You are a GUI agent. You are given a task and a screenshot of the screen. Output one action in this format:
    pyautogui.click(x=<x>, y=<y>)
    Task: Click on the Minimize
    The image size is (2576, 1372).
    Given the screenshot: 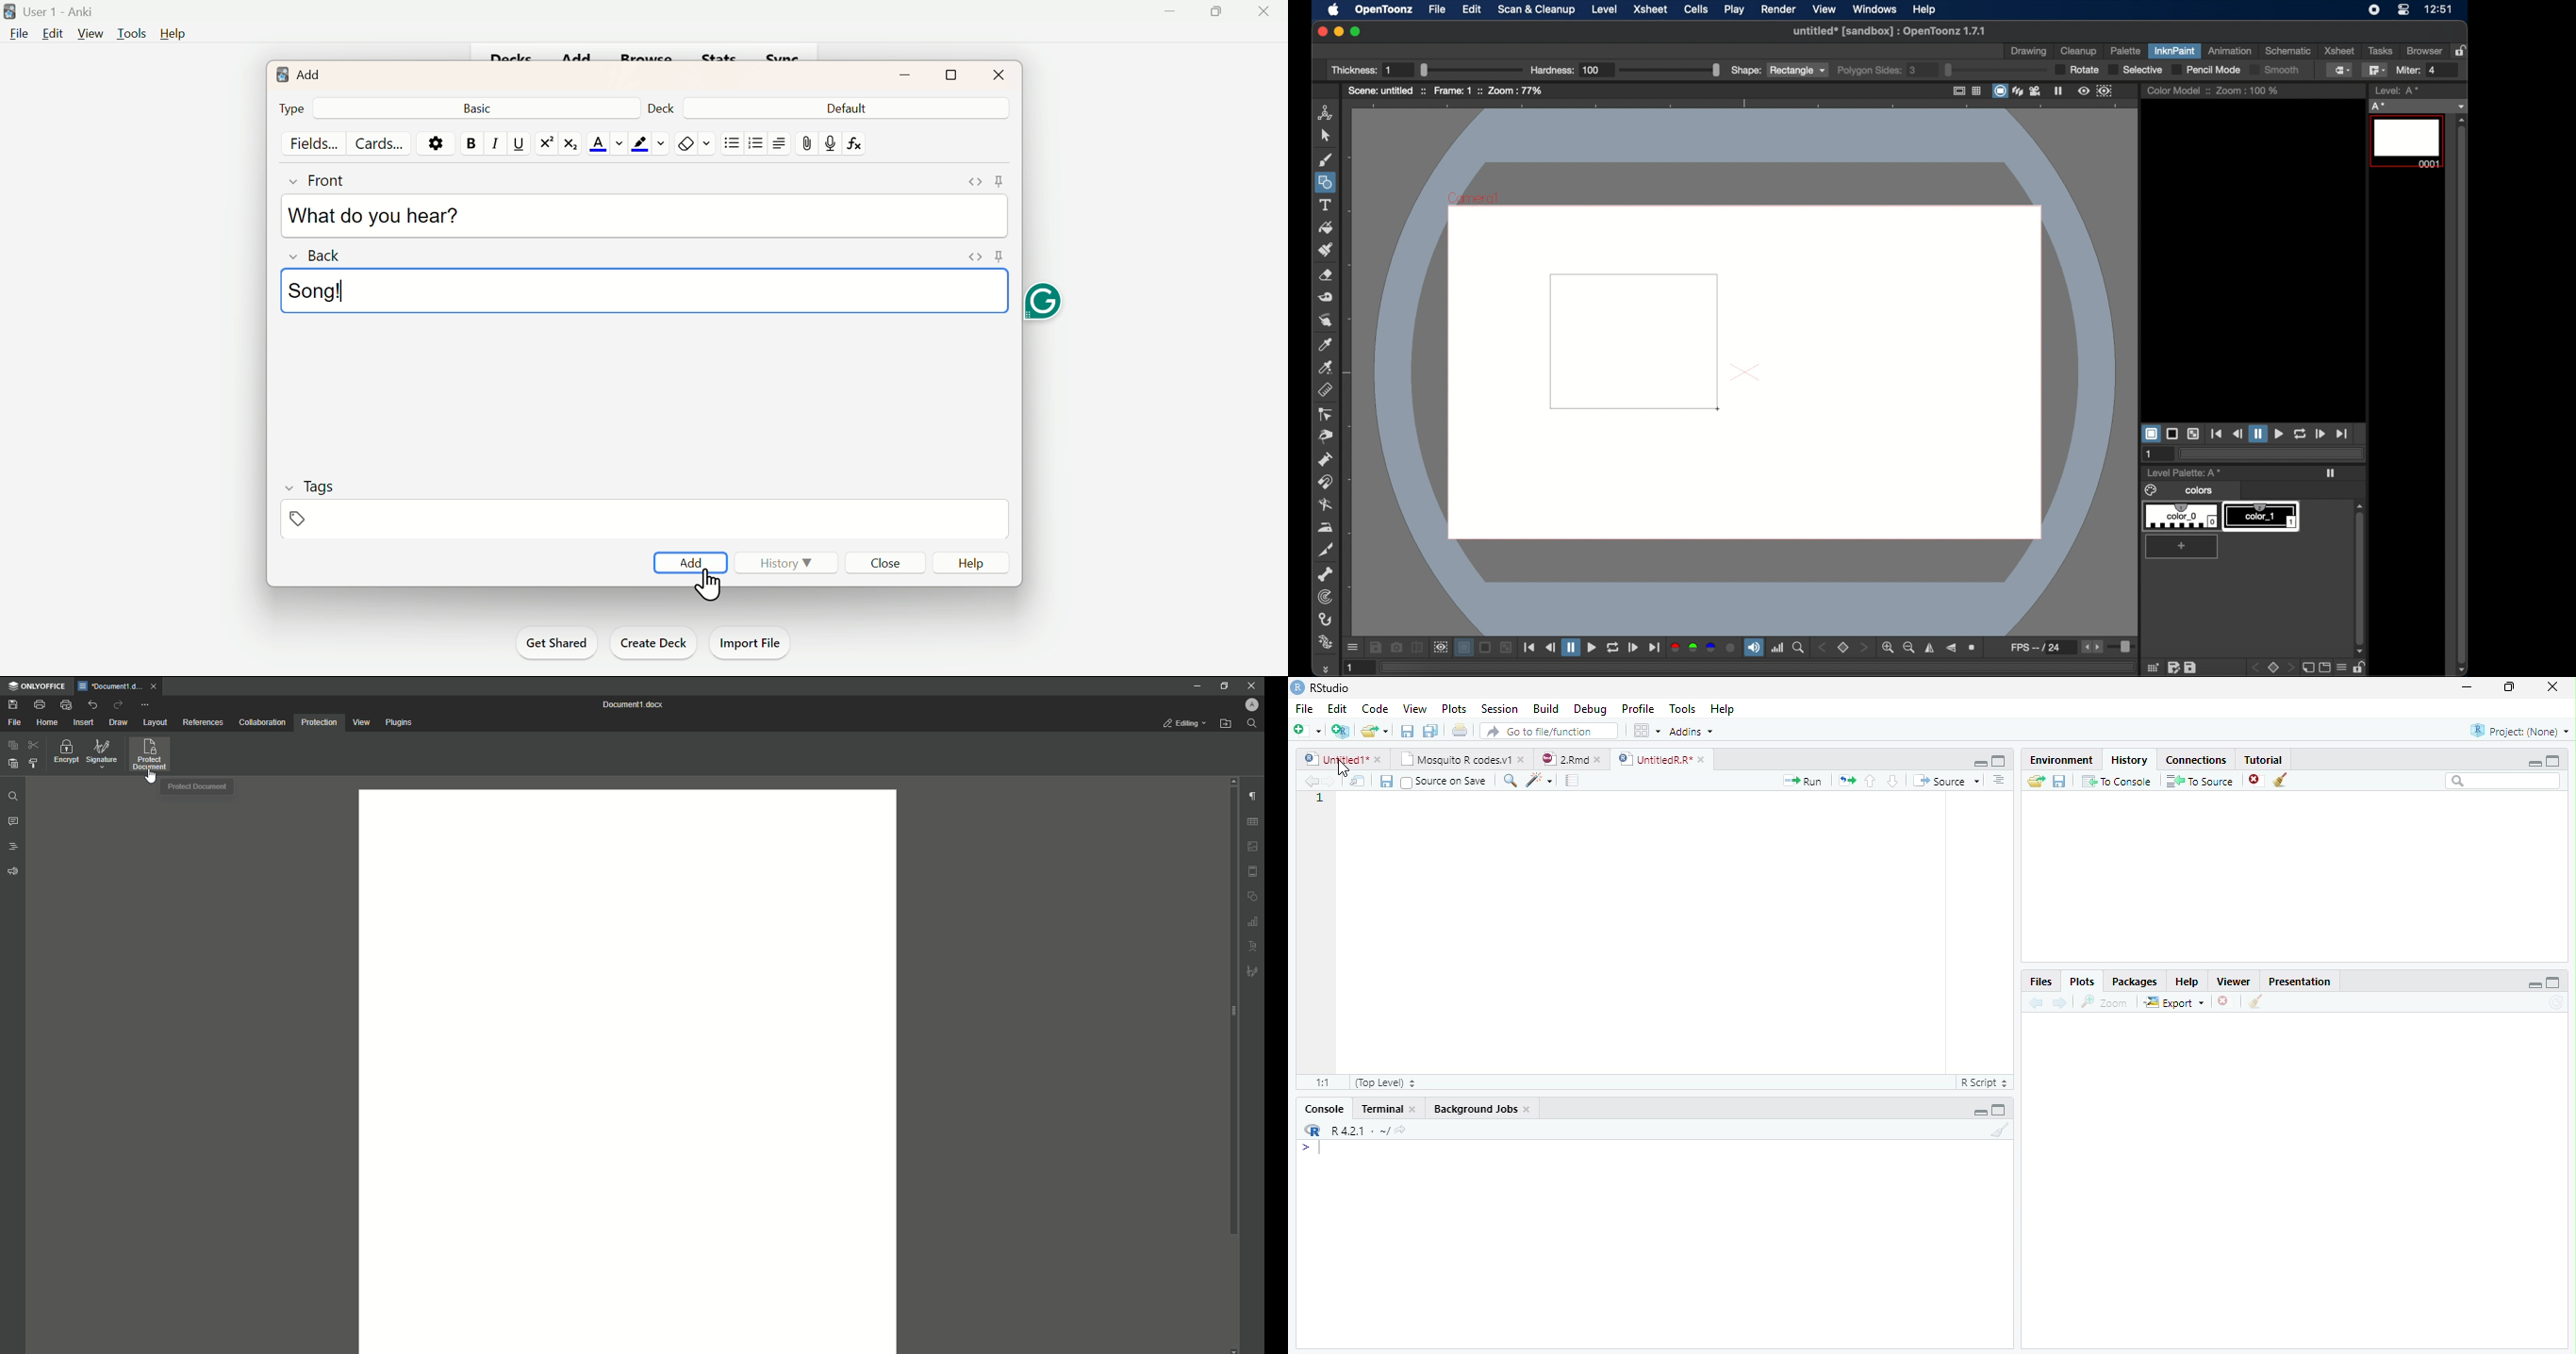 What is the action you would take?
    pyautogui.click(x=1977, y=762)
    